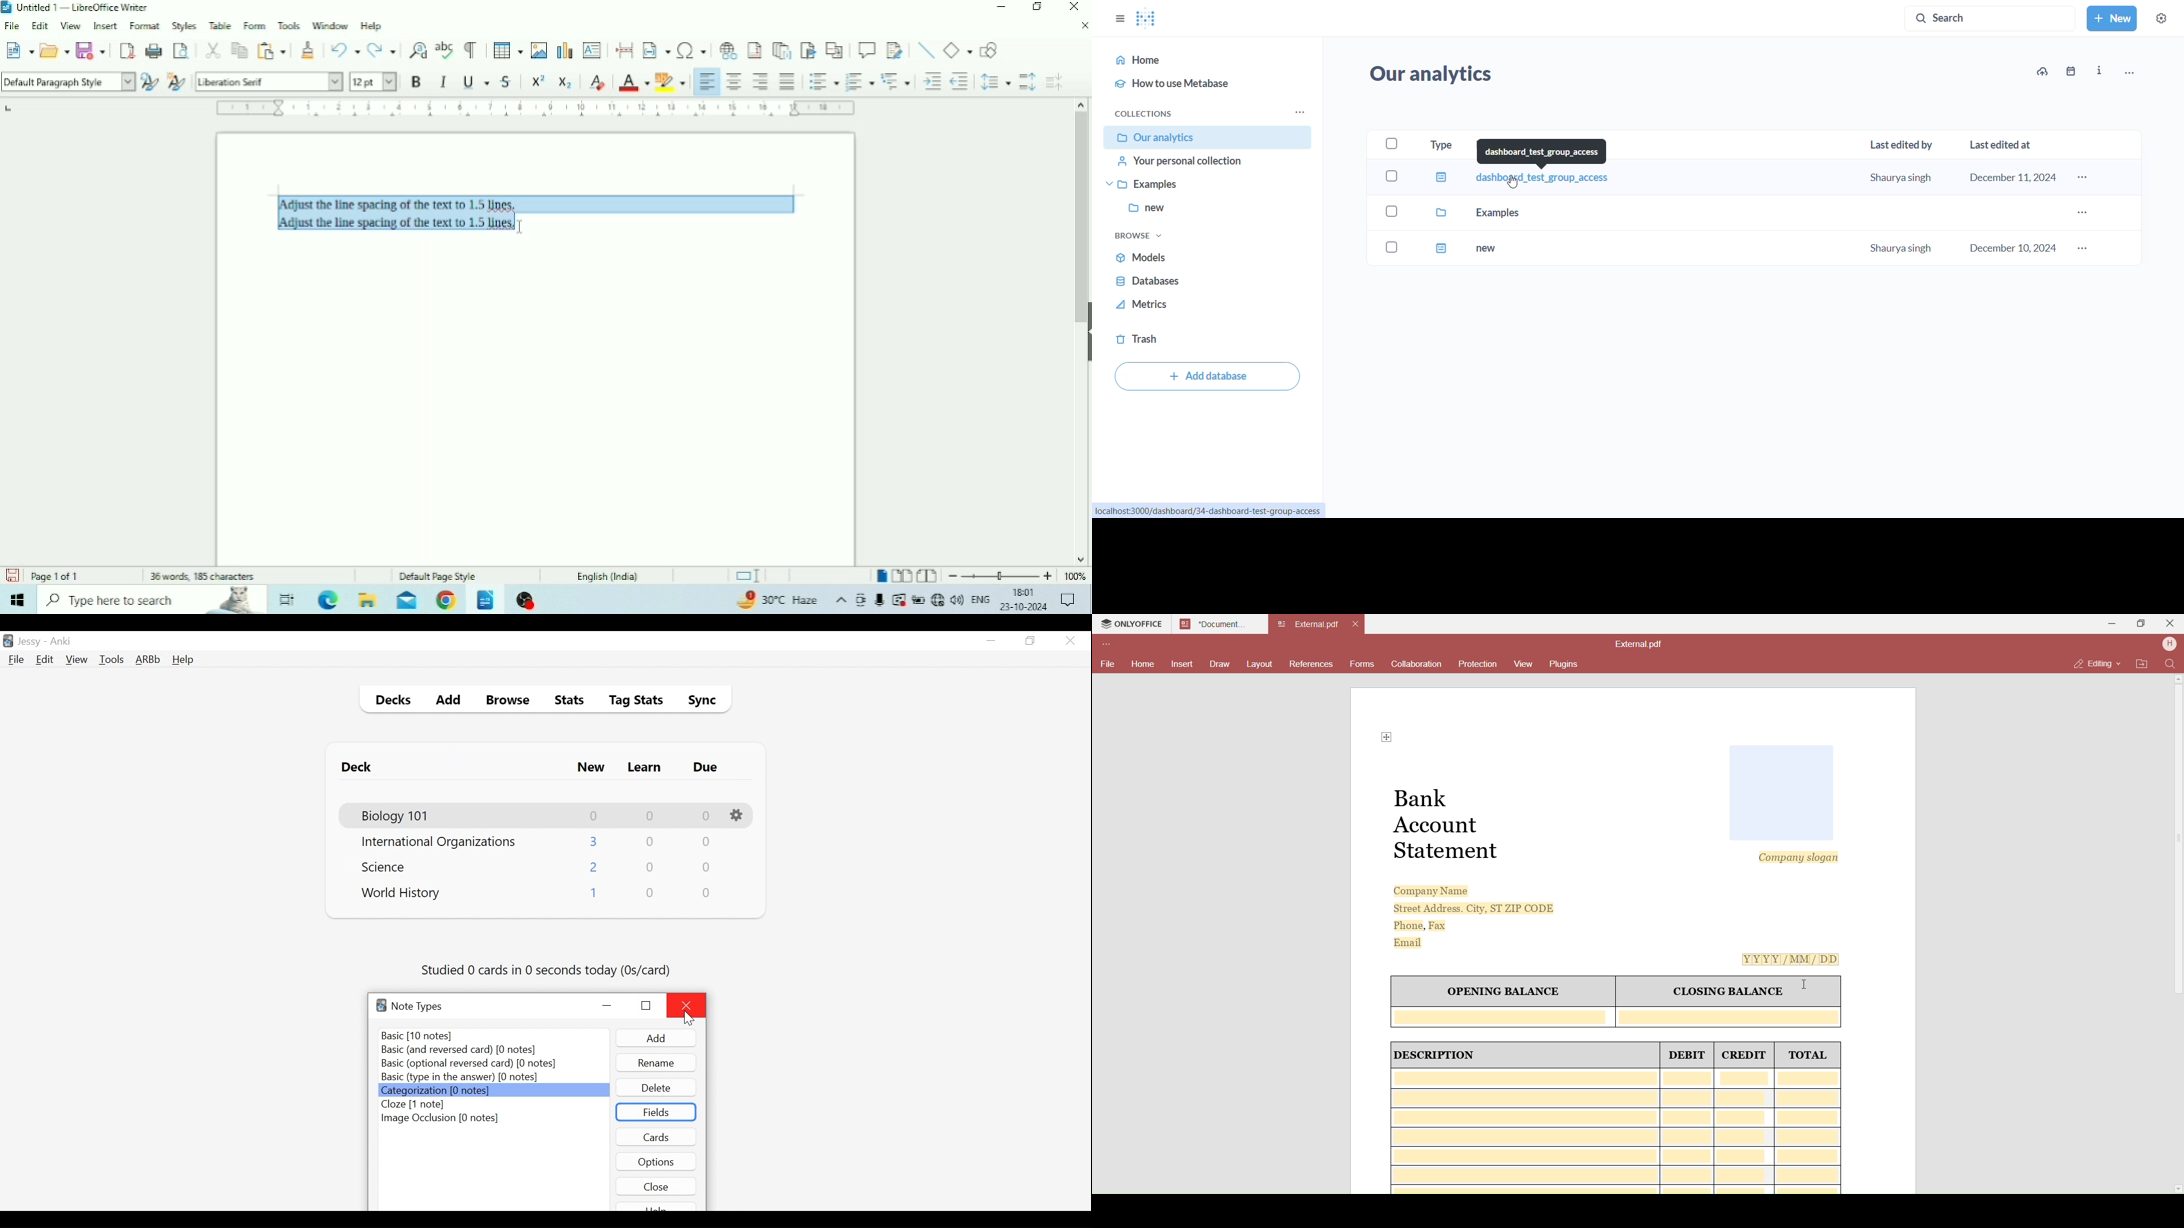 The width and height of the screenshot is (2184, 1232). What do you see at coordinates (239, 49) in the screenshot?
I see `Copy` at bounding box center [239, 49].